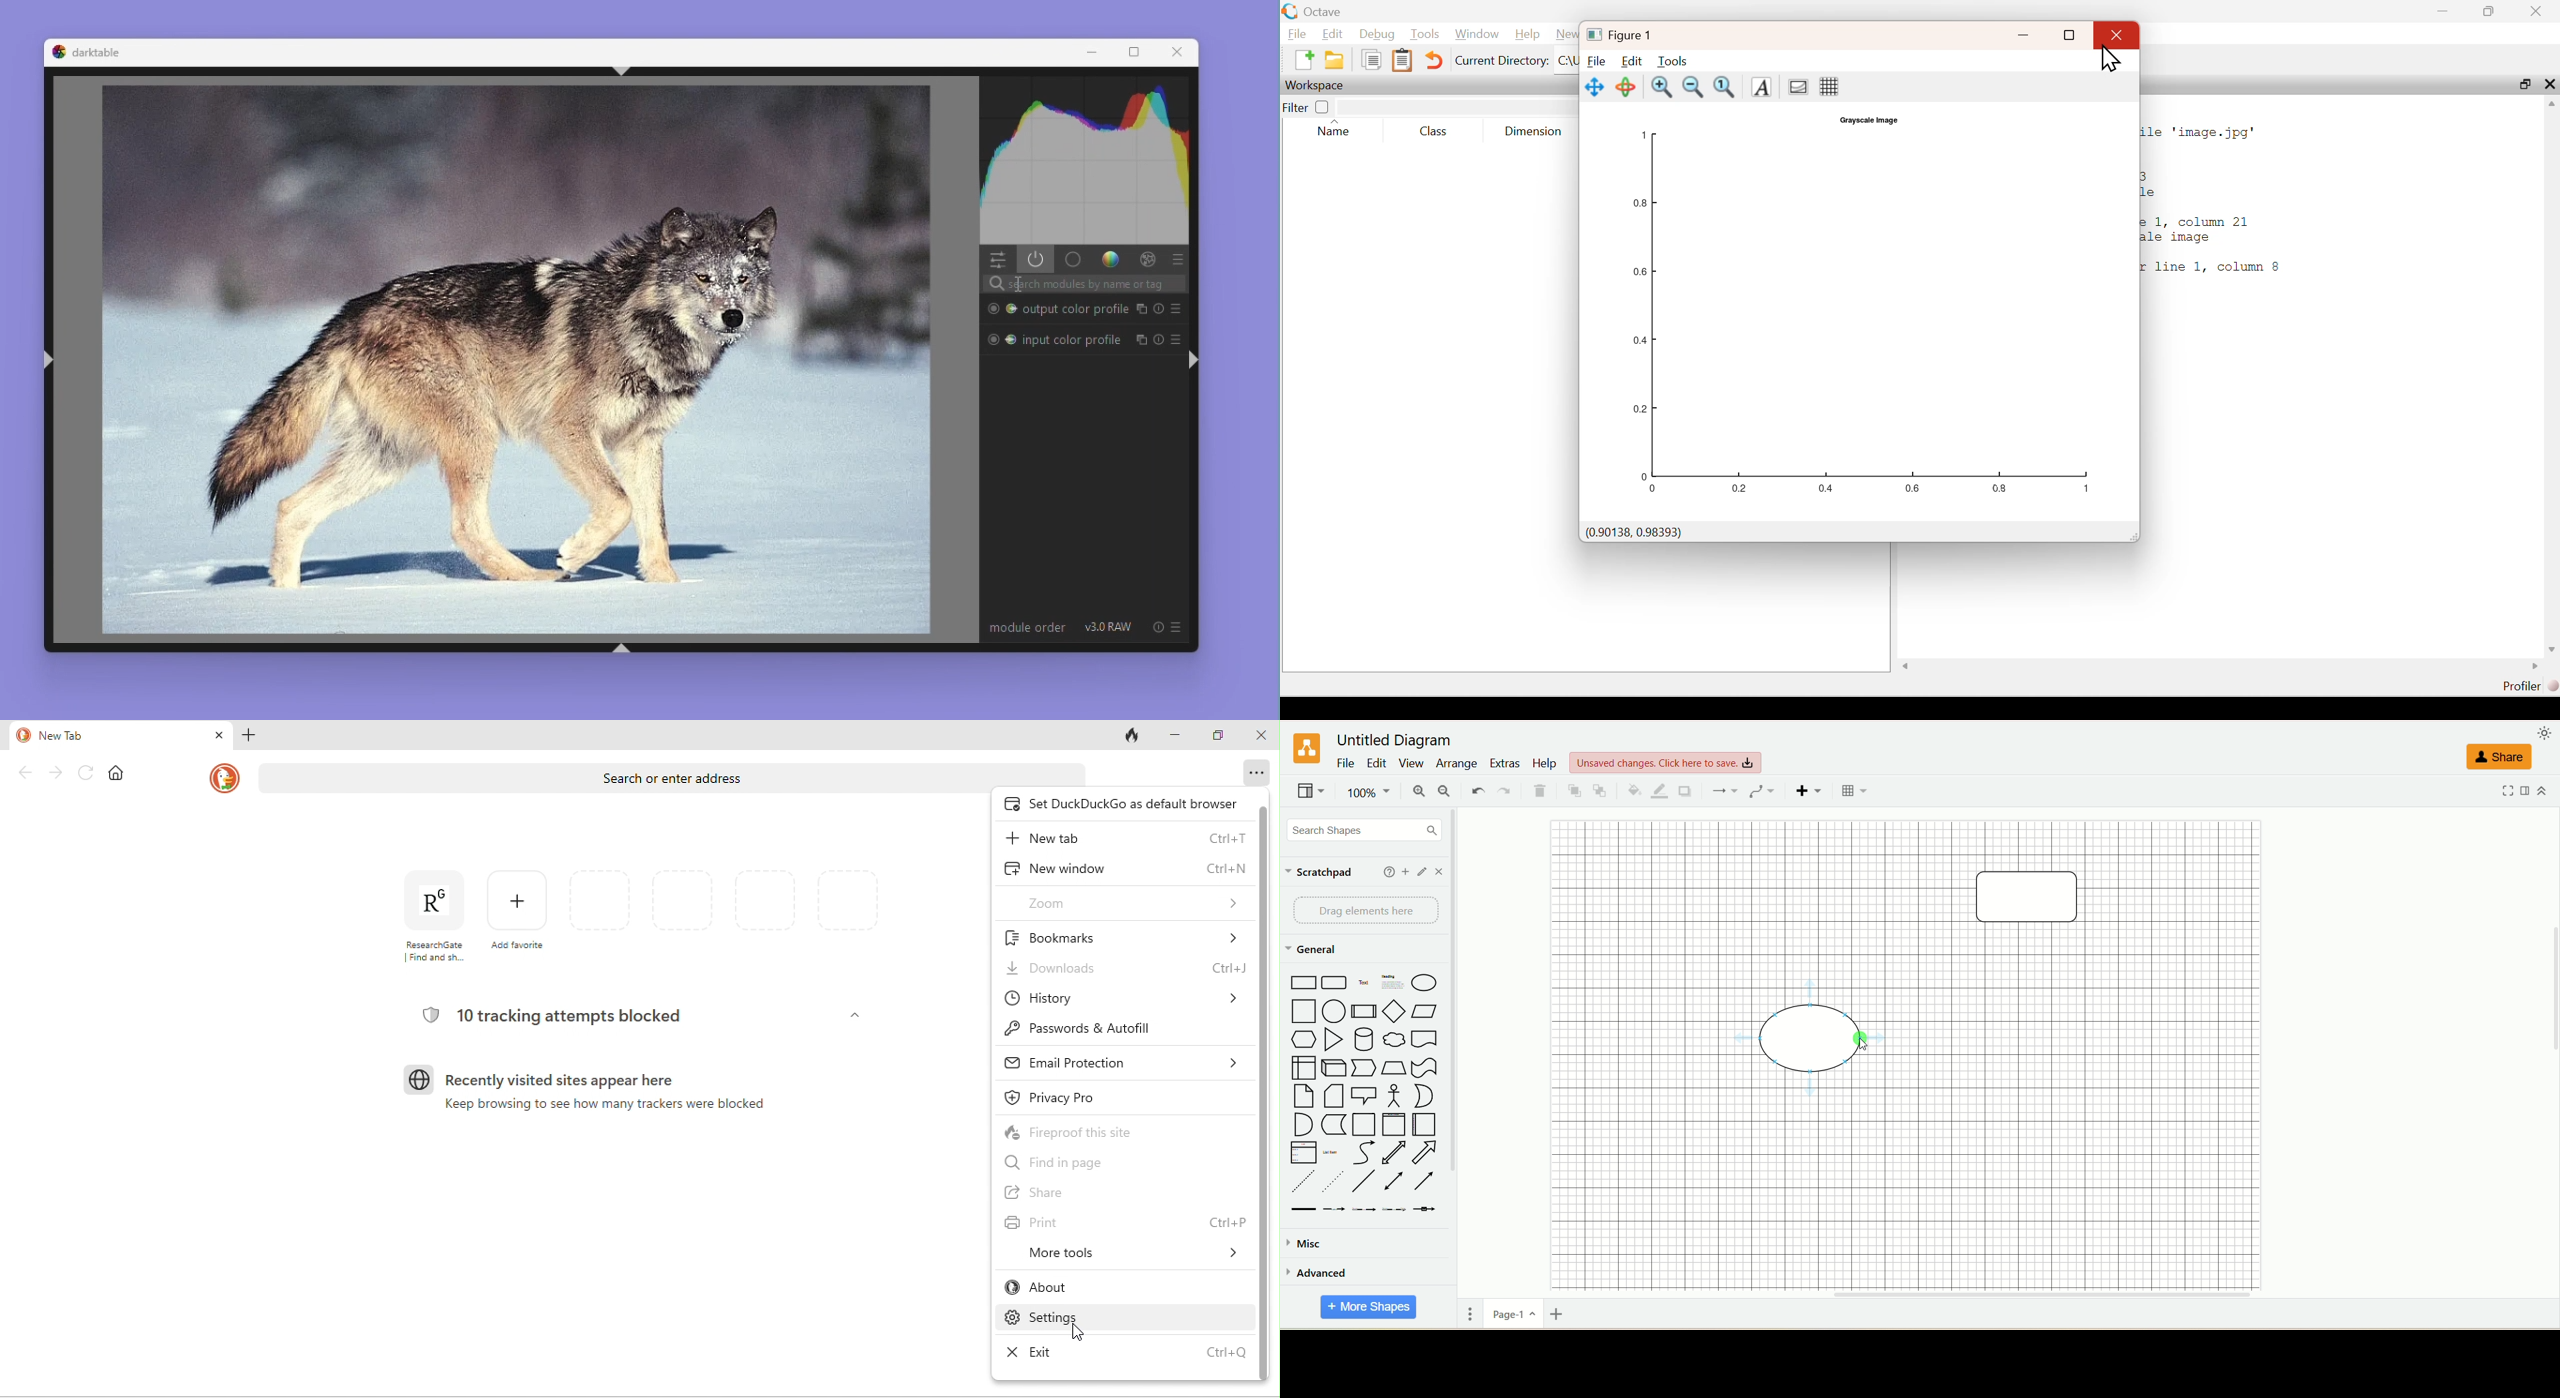 This screenshot has width=2576, height=1400. Describe the element at coordinates (1398, 738) in the screenshot. I see `title` at that location.